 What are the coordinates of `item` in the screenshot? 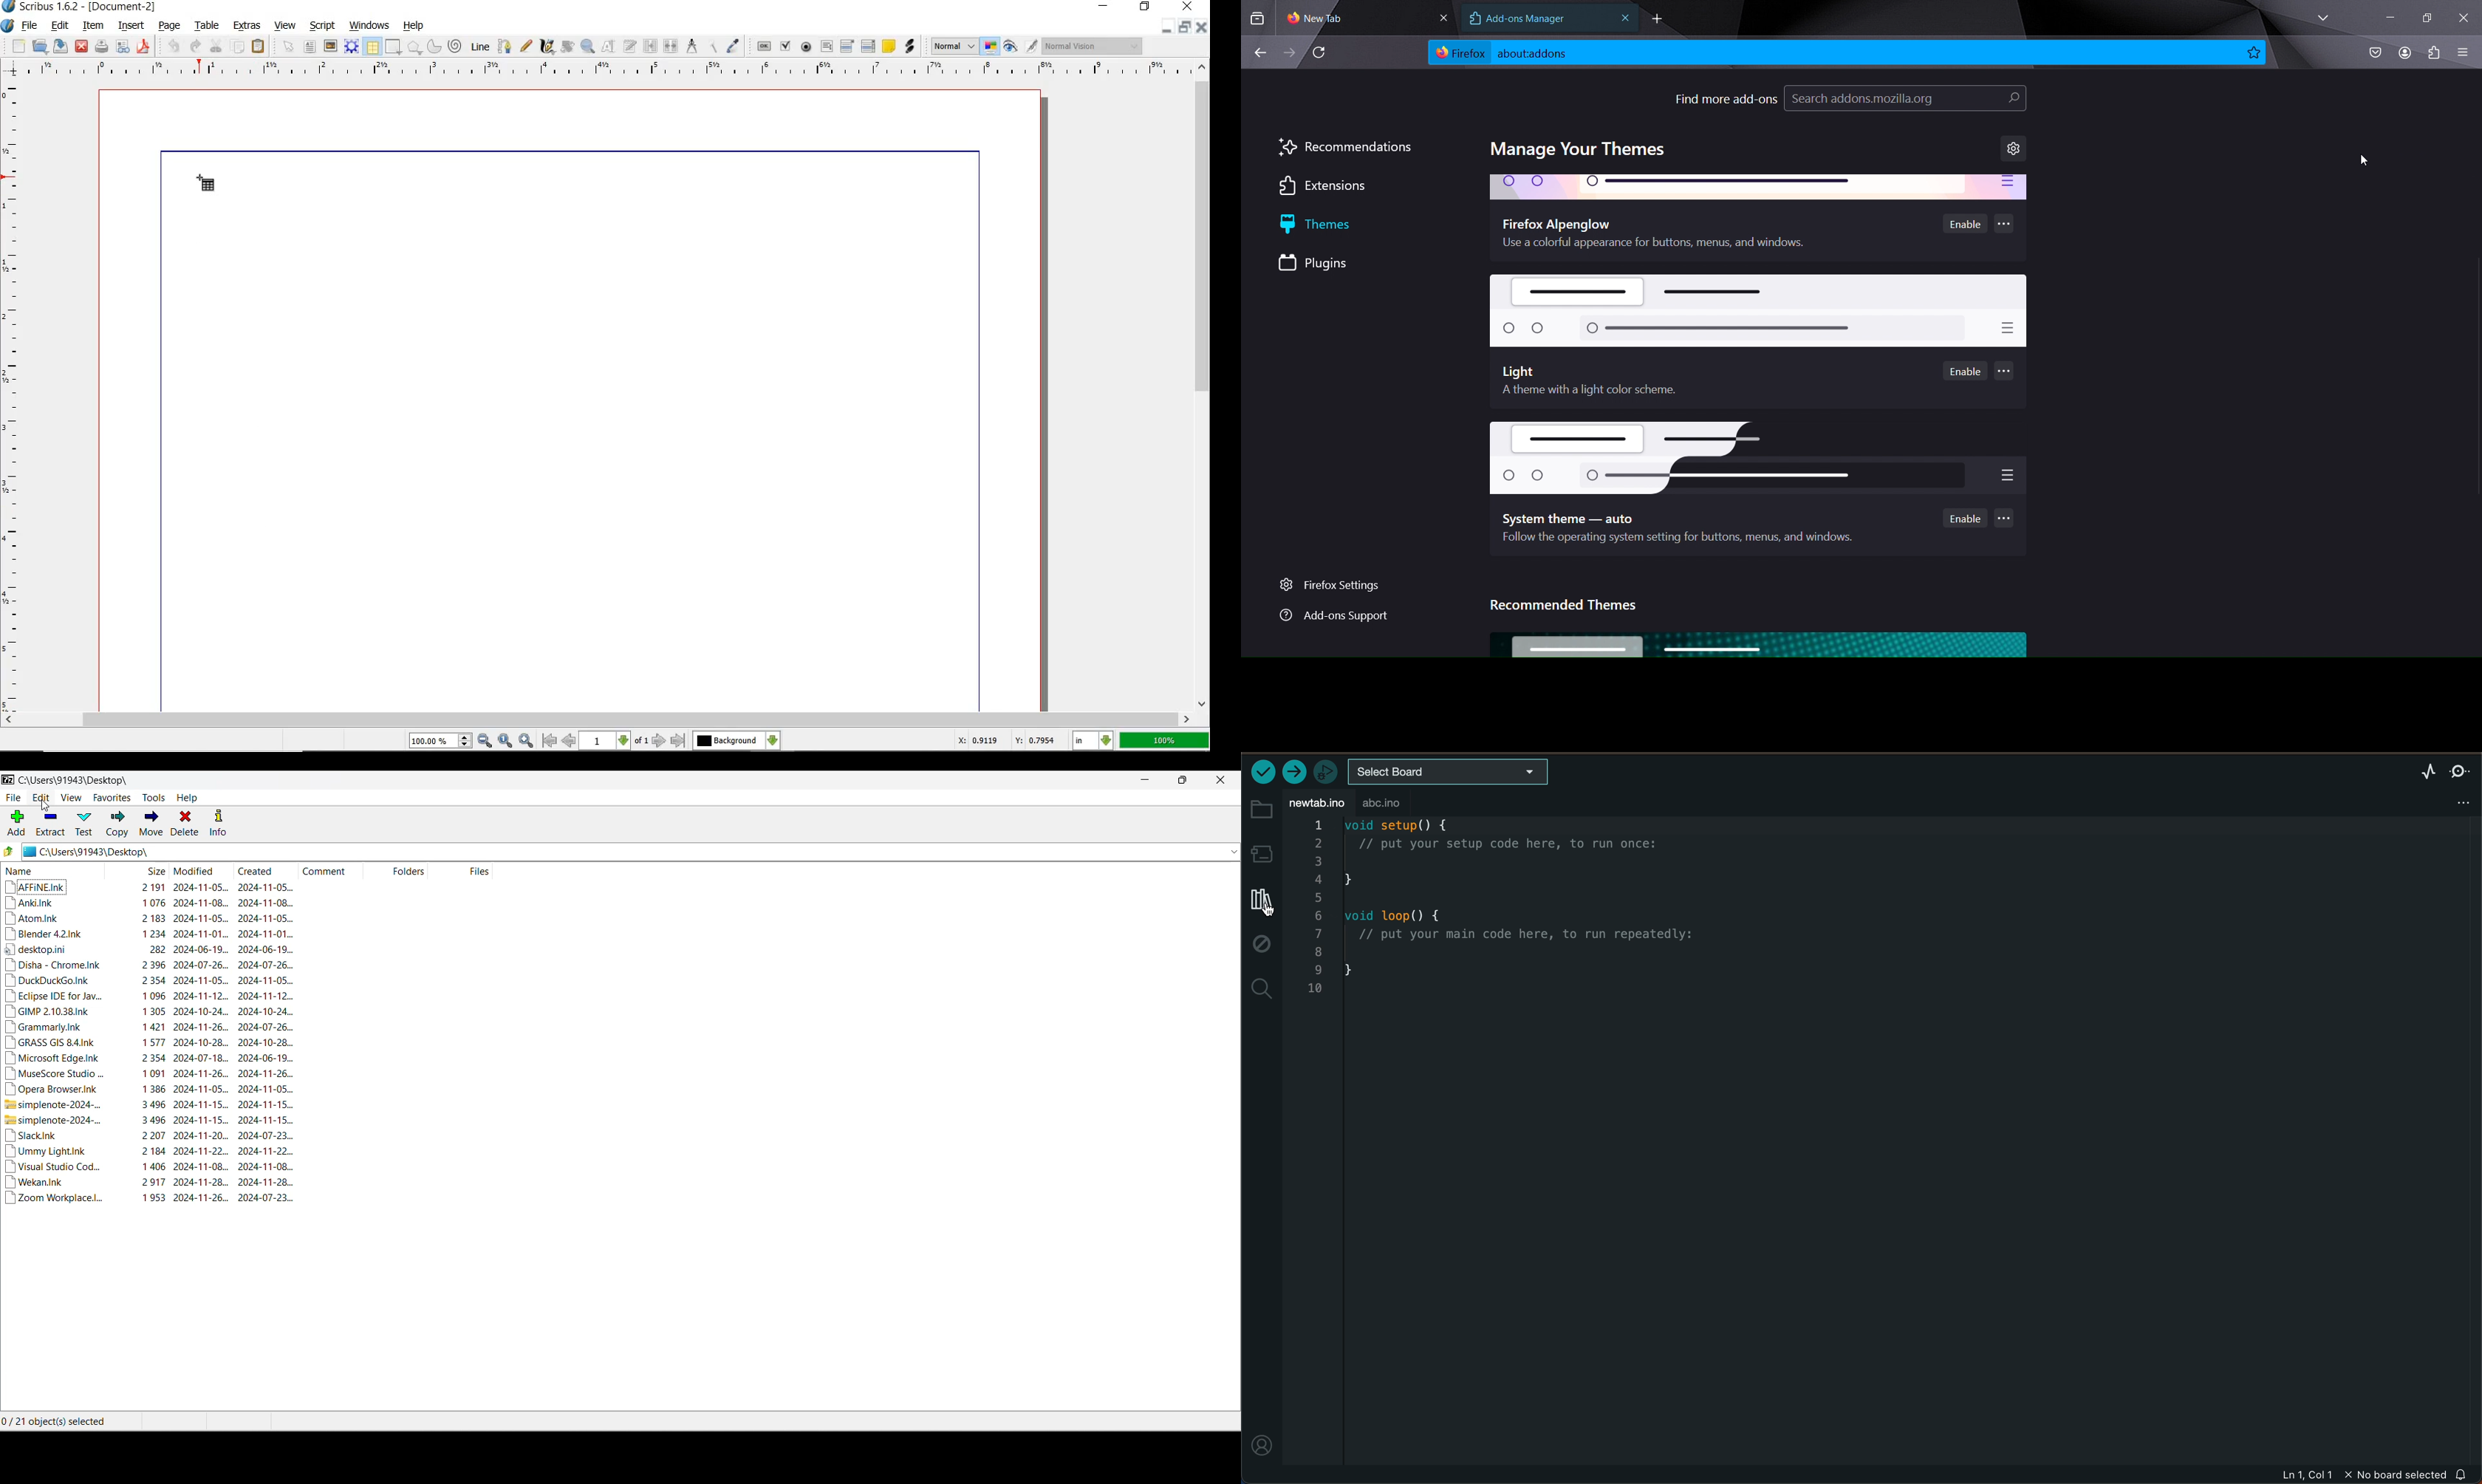 It's located at (96, 27).